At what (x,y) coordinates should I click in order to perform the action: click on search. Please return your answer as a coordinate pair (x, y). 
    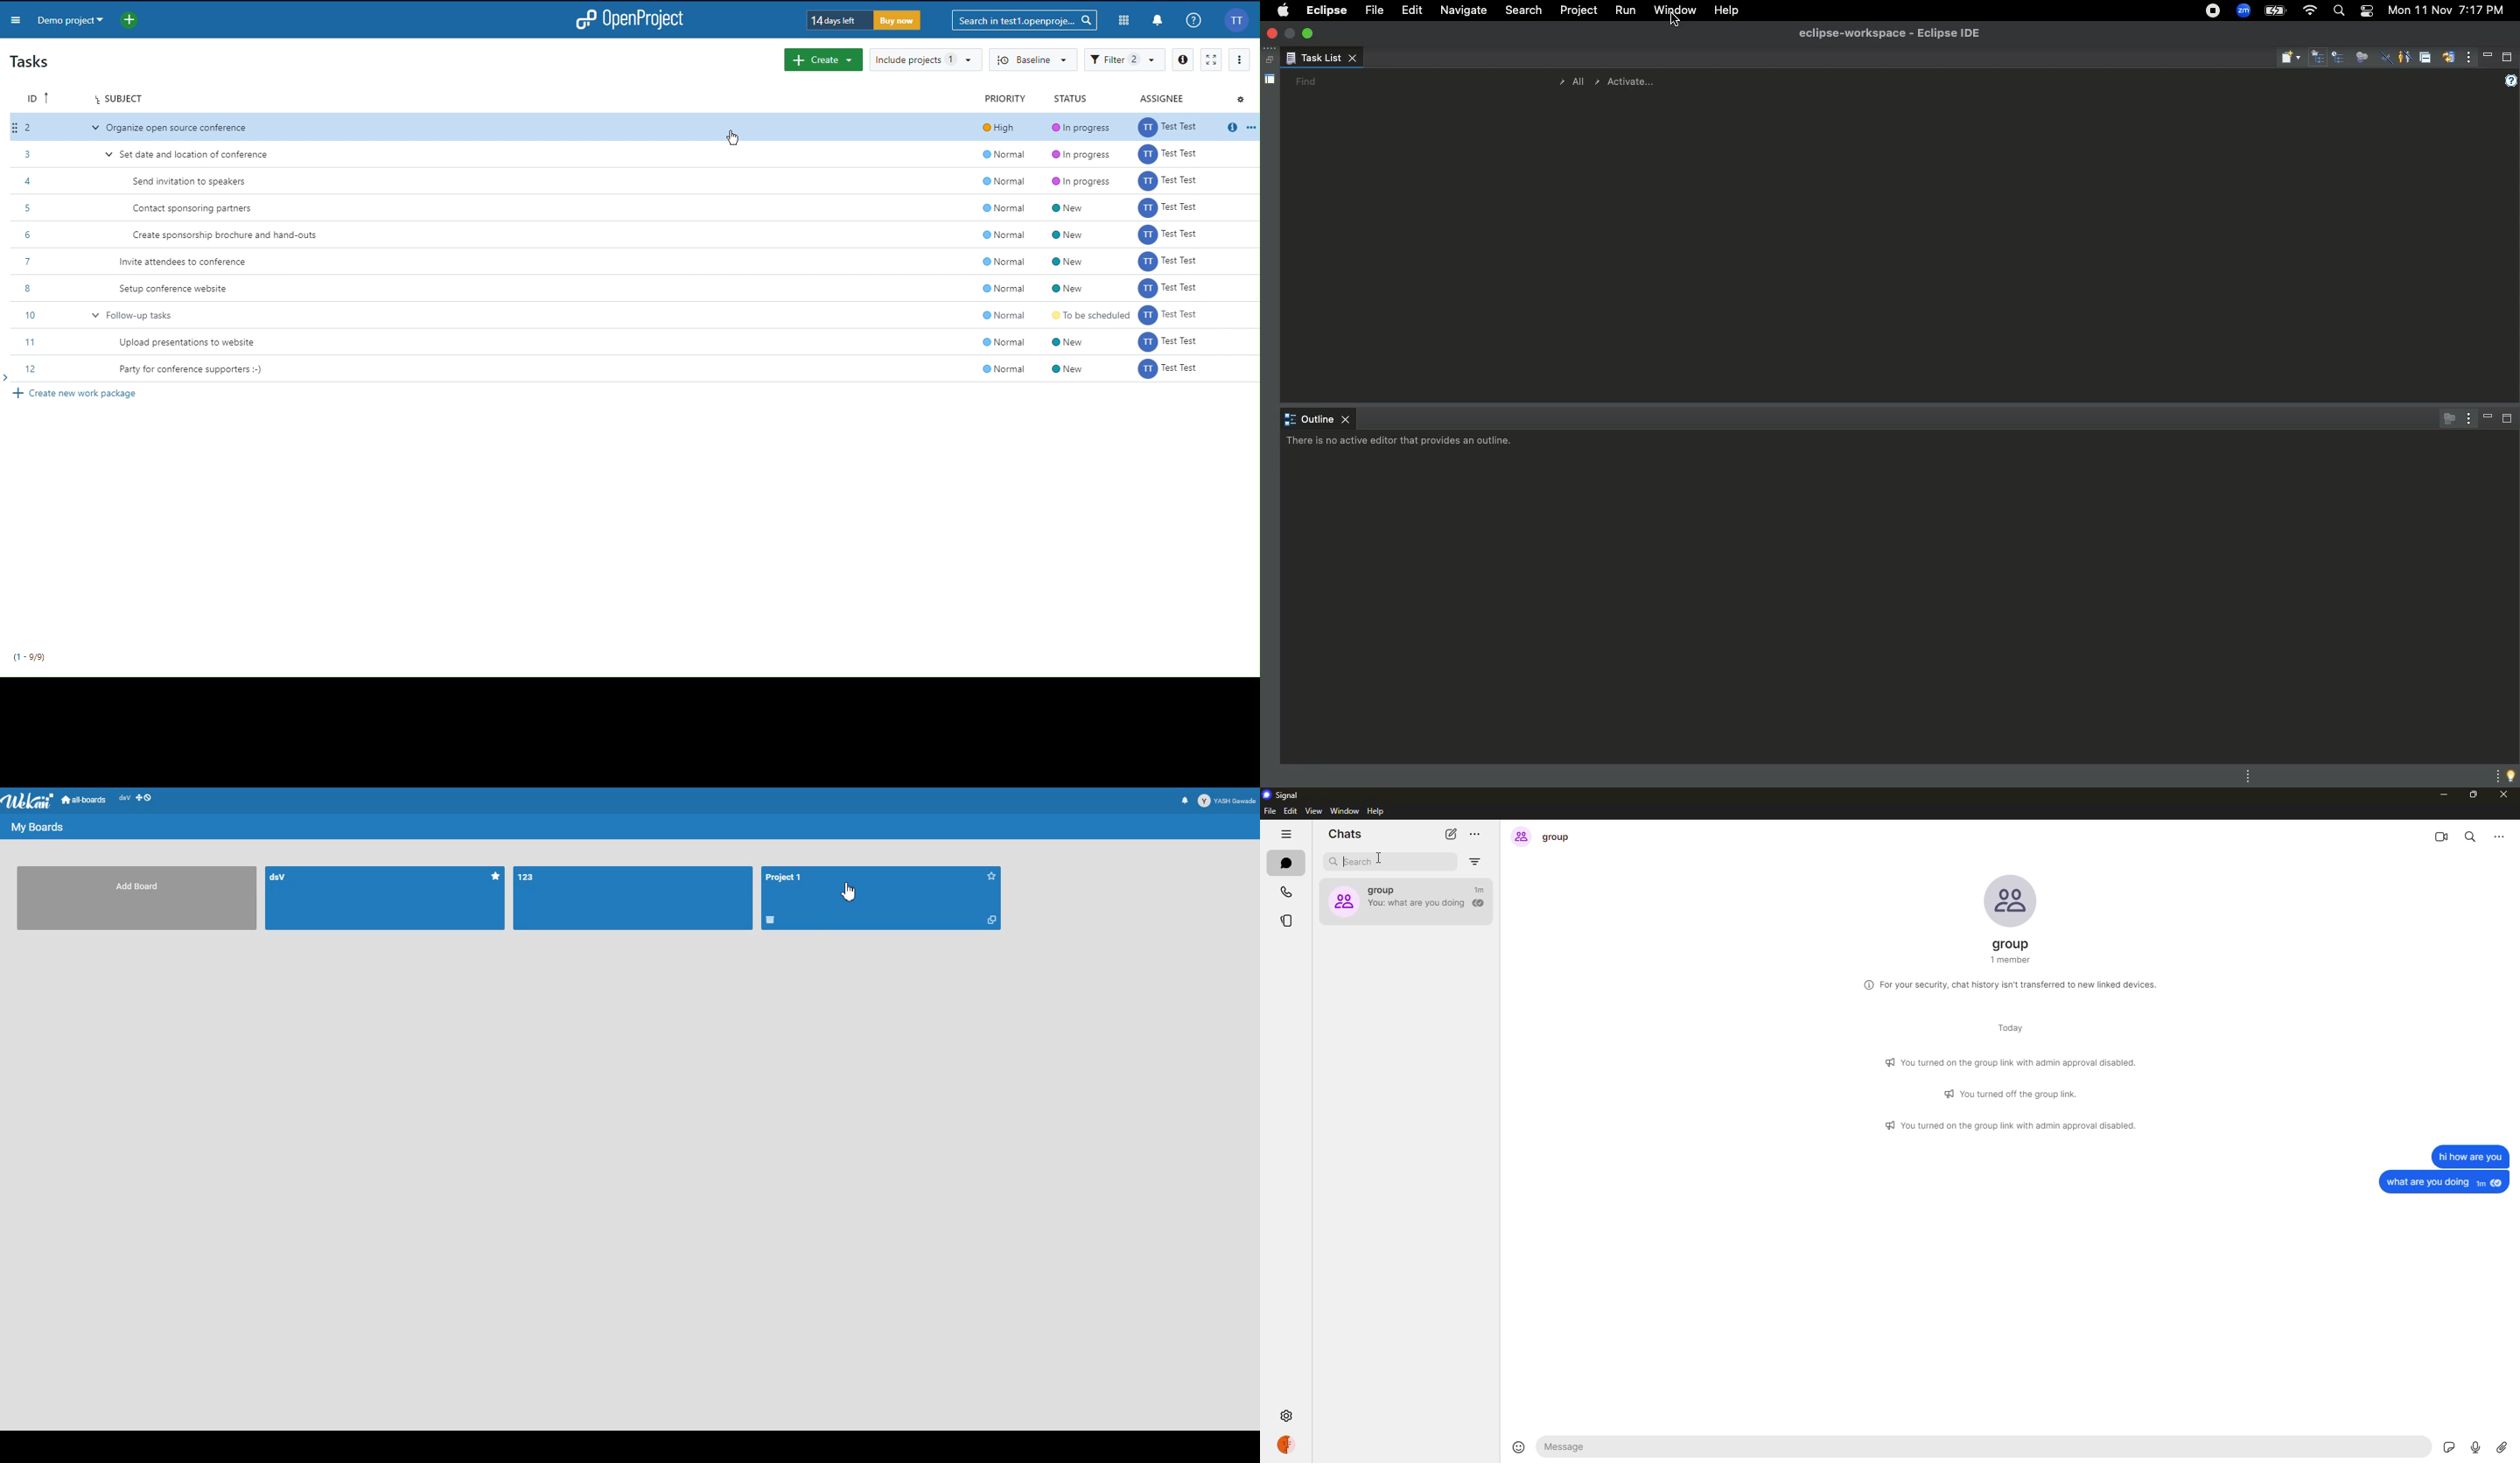
    Looking at the image, I should click on (2471, 835).